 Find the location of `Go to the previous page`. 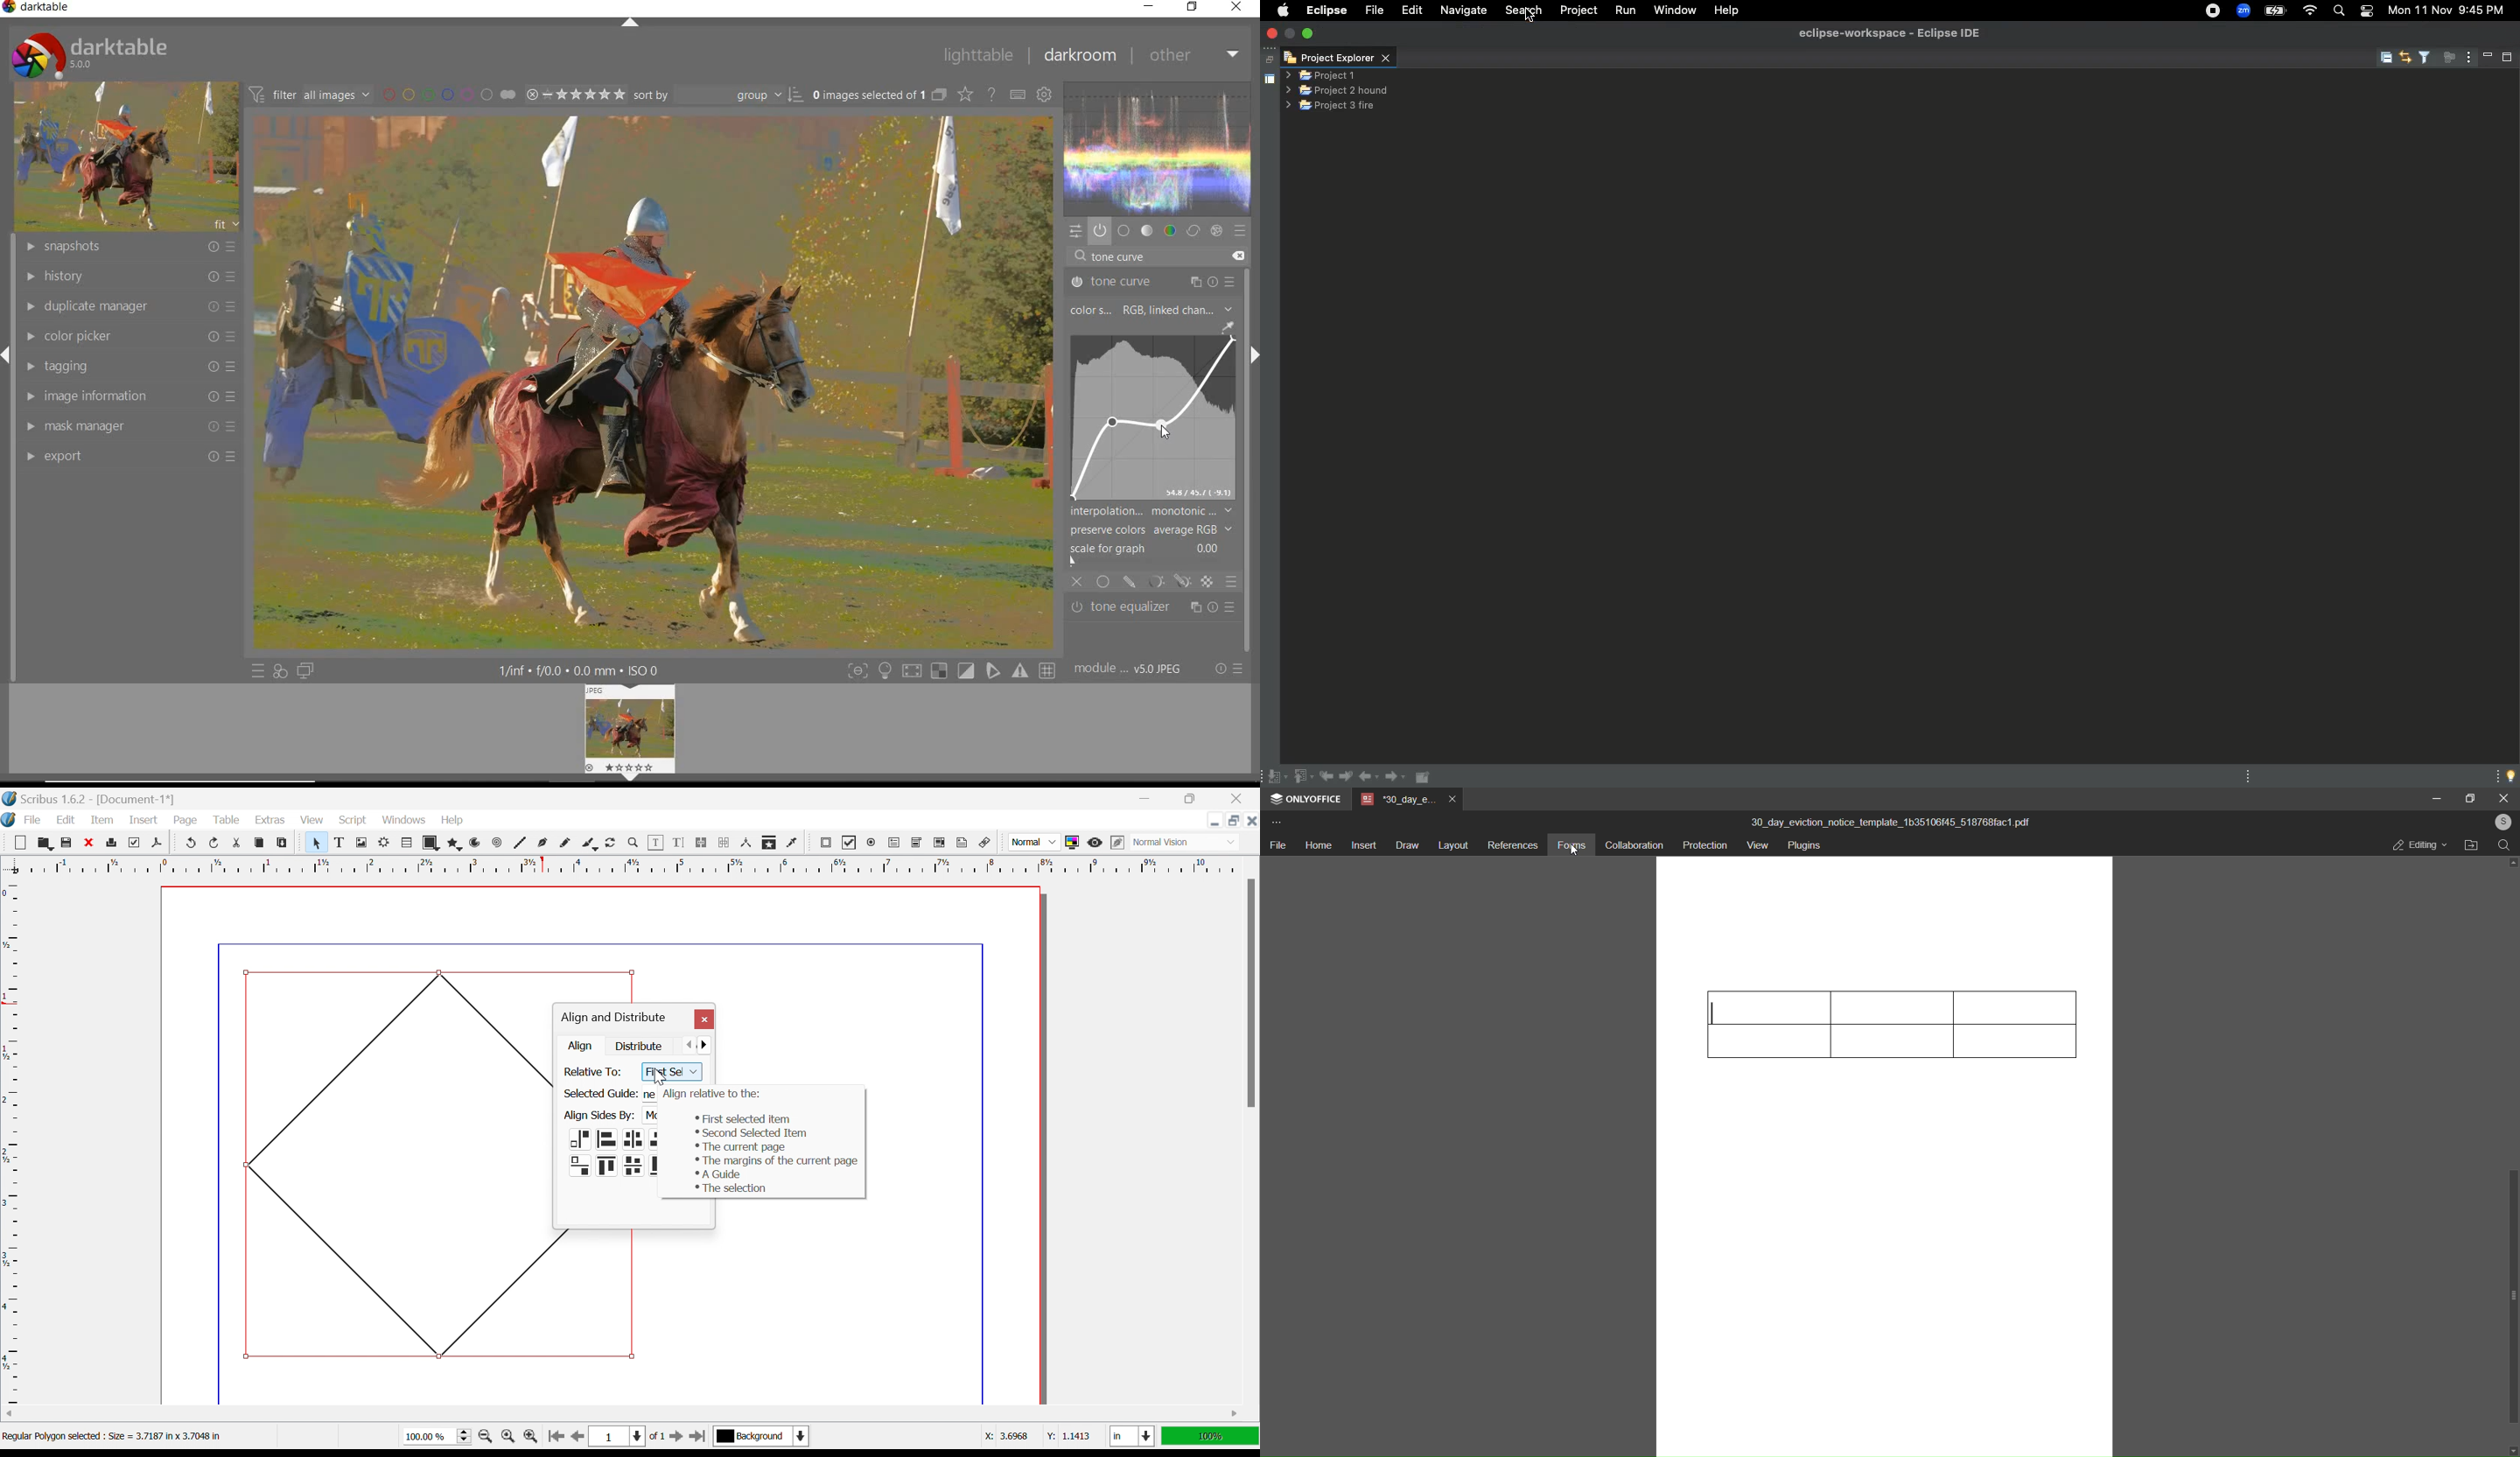

Go to the previous page is located at coordinates (576, 1441).